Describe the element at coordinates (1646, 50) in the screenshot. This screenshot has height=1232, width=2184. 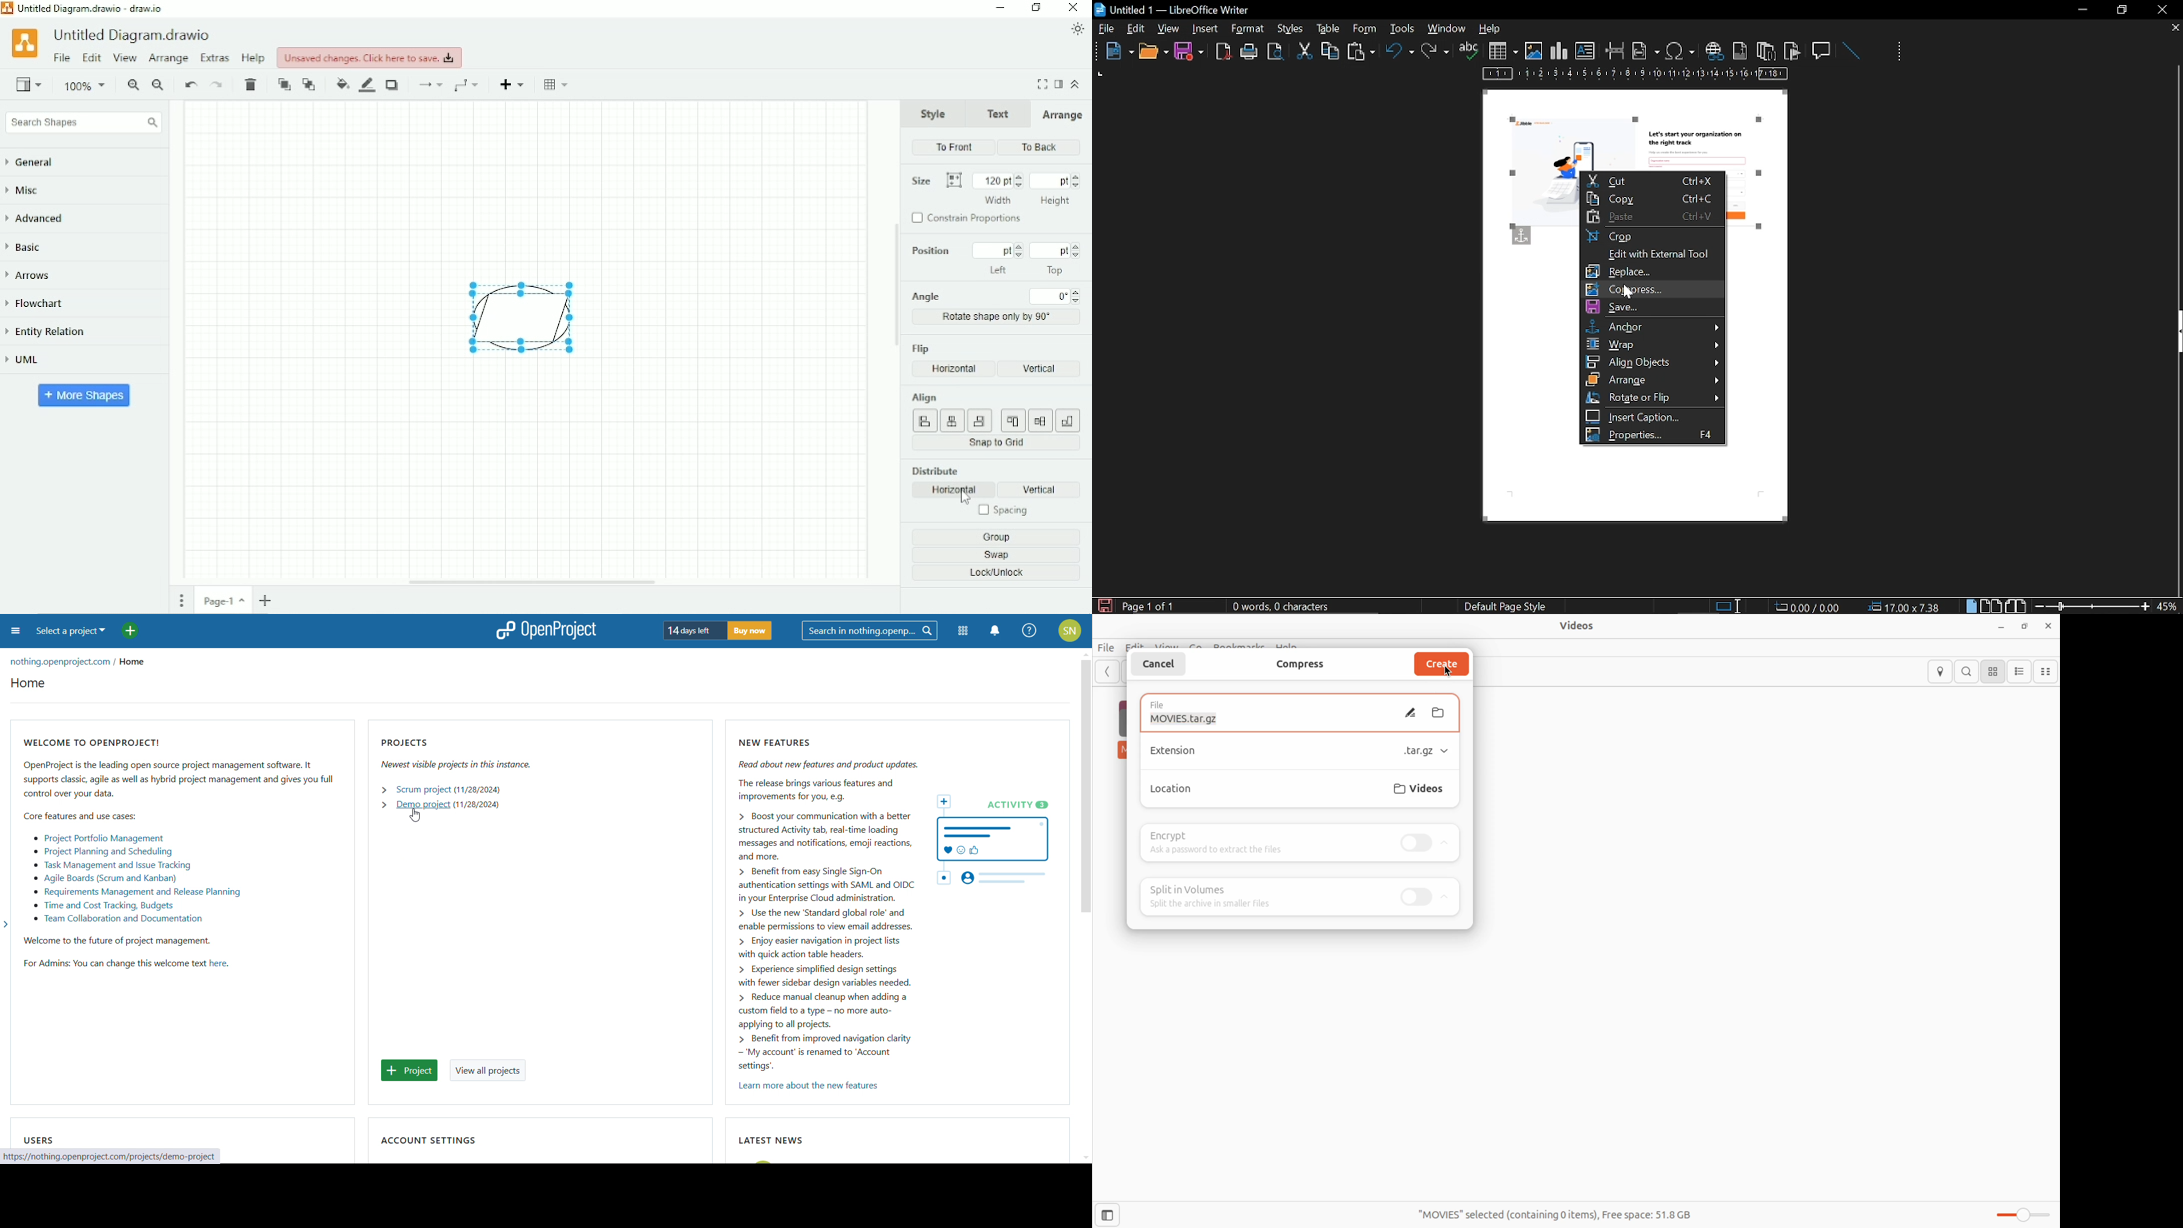
I see `insert field` at that location.